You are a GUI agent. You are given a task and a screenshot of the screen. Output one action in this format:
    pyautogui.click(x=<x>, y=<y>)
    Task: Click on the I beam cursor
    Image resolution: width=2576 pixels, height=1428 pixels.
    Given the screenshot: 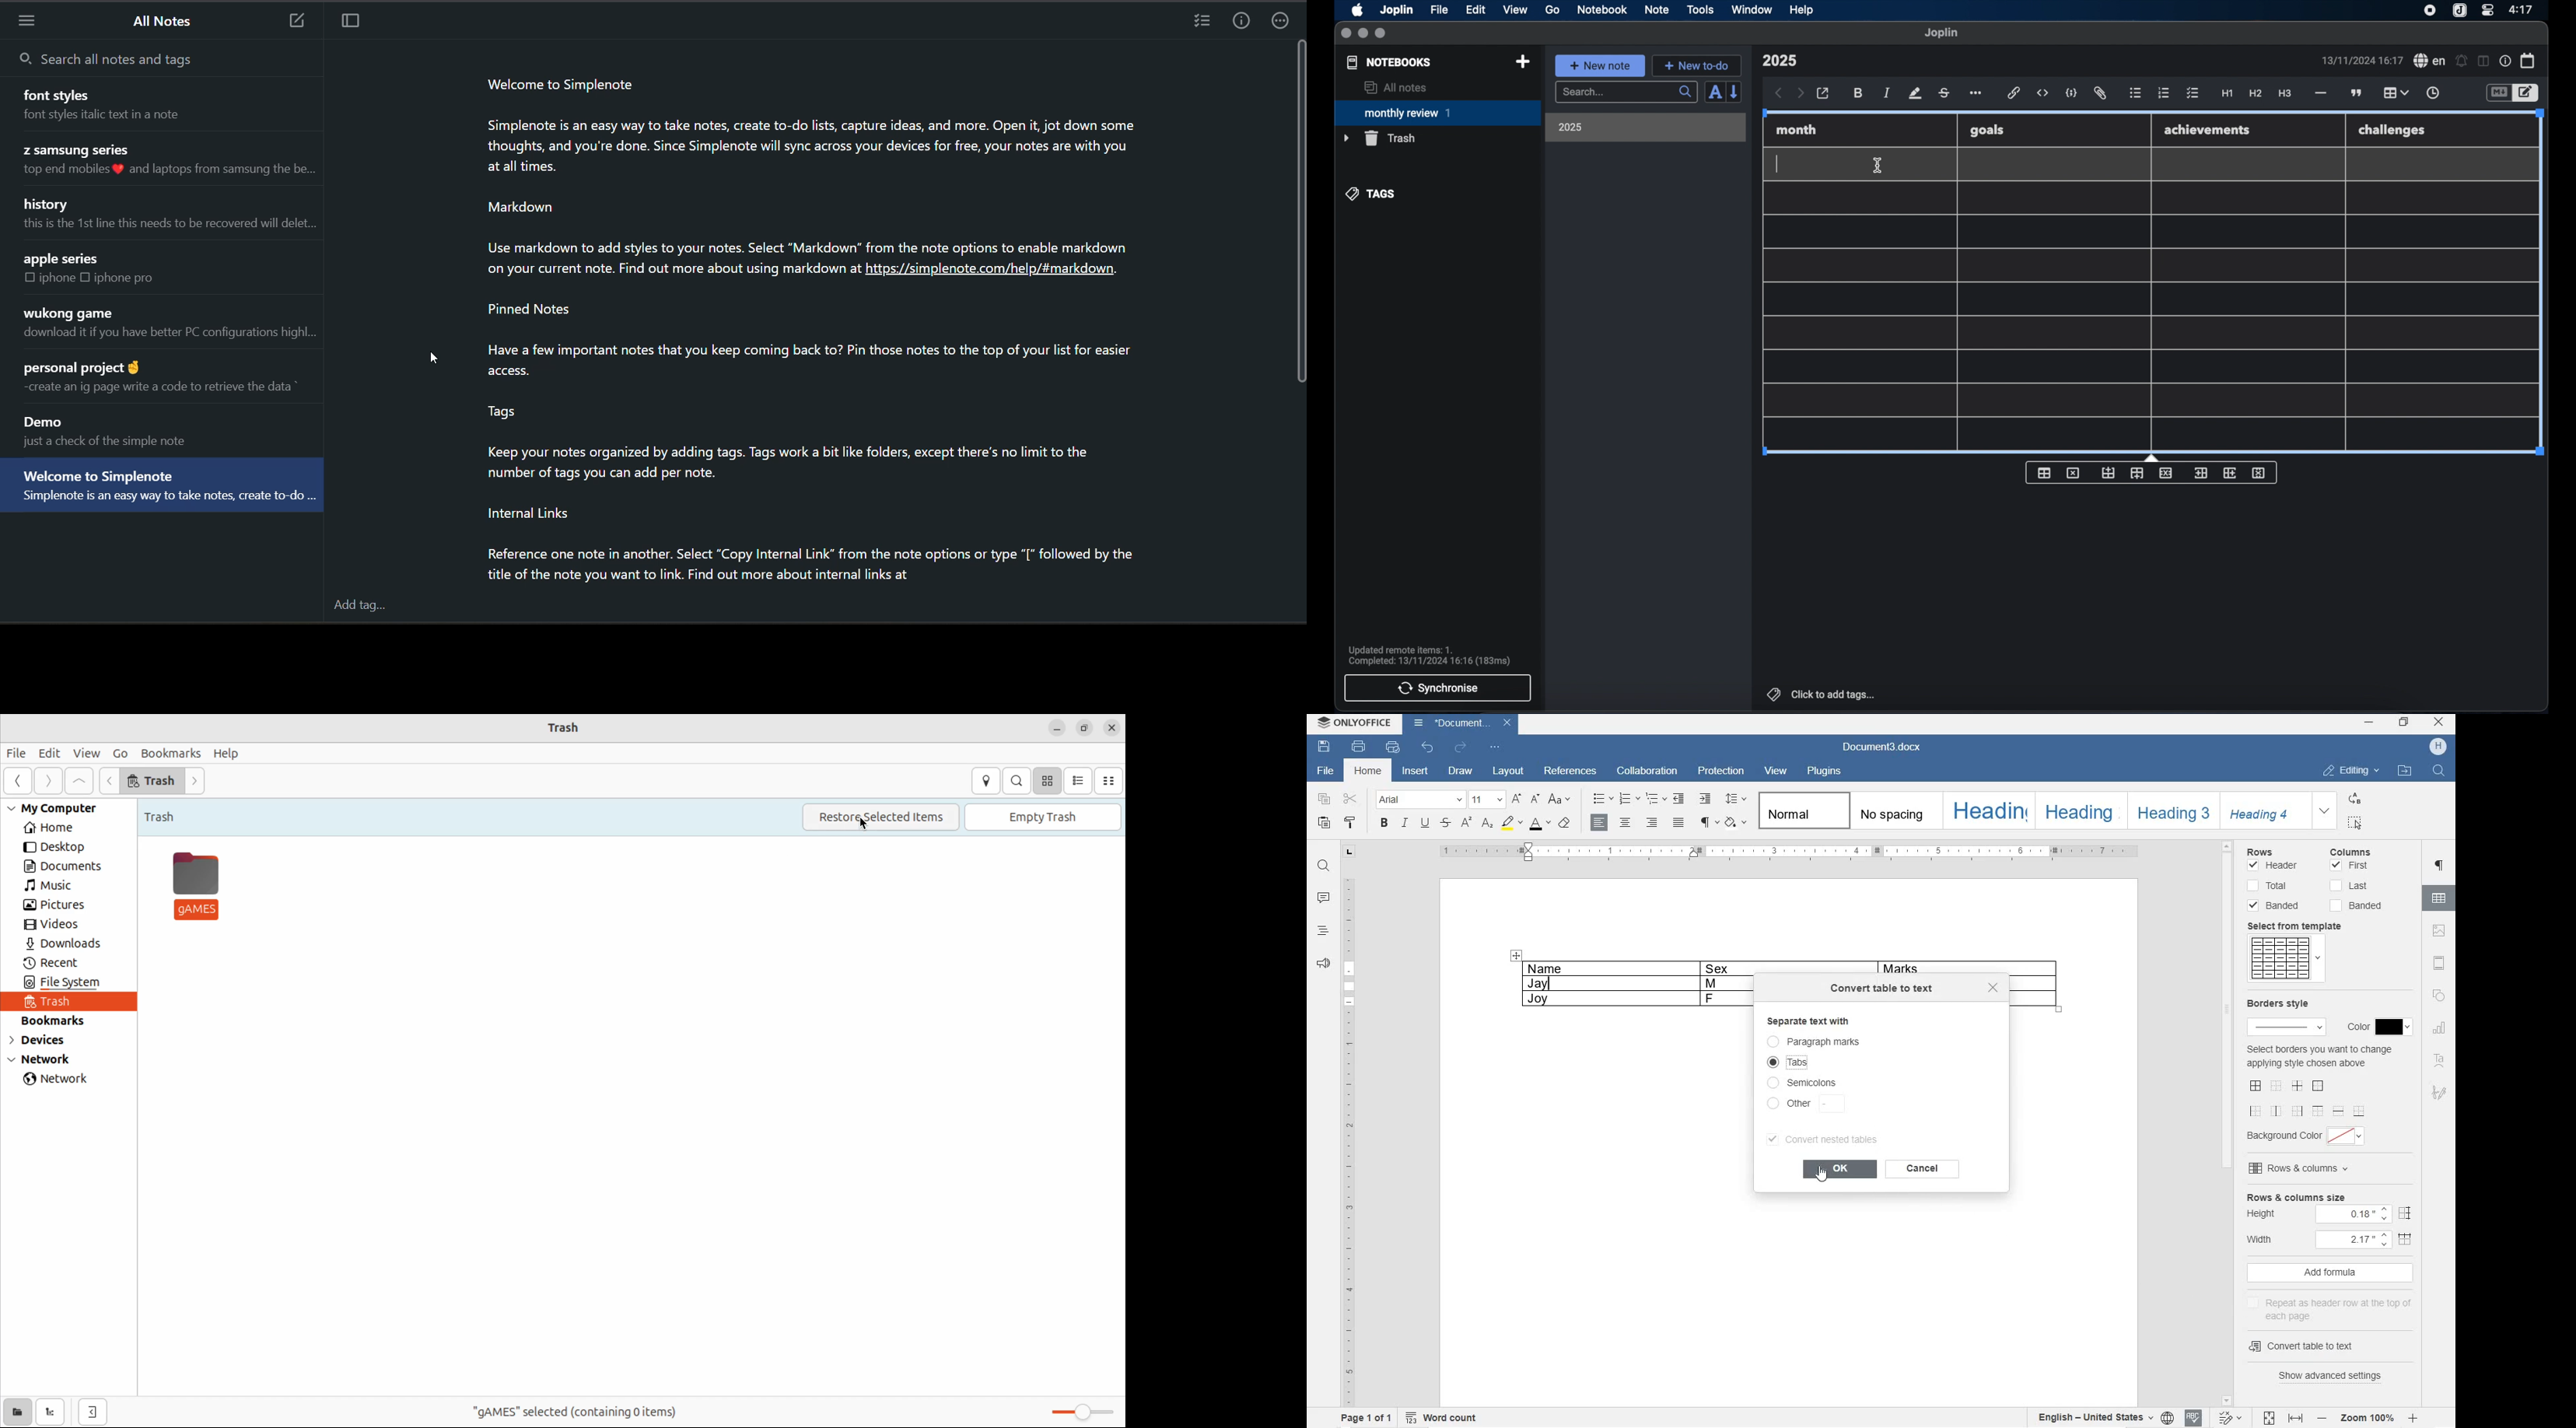 What is the action you would take?
    pyautogui.click(x=1878, y=166)
    